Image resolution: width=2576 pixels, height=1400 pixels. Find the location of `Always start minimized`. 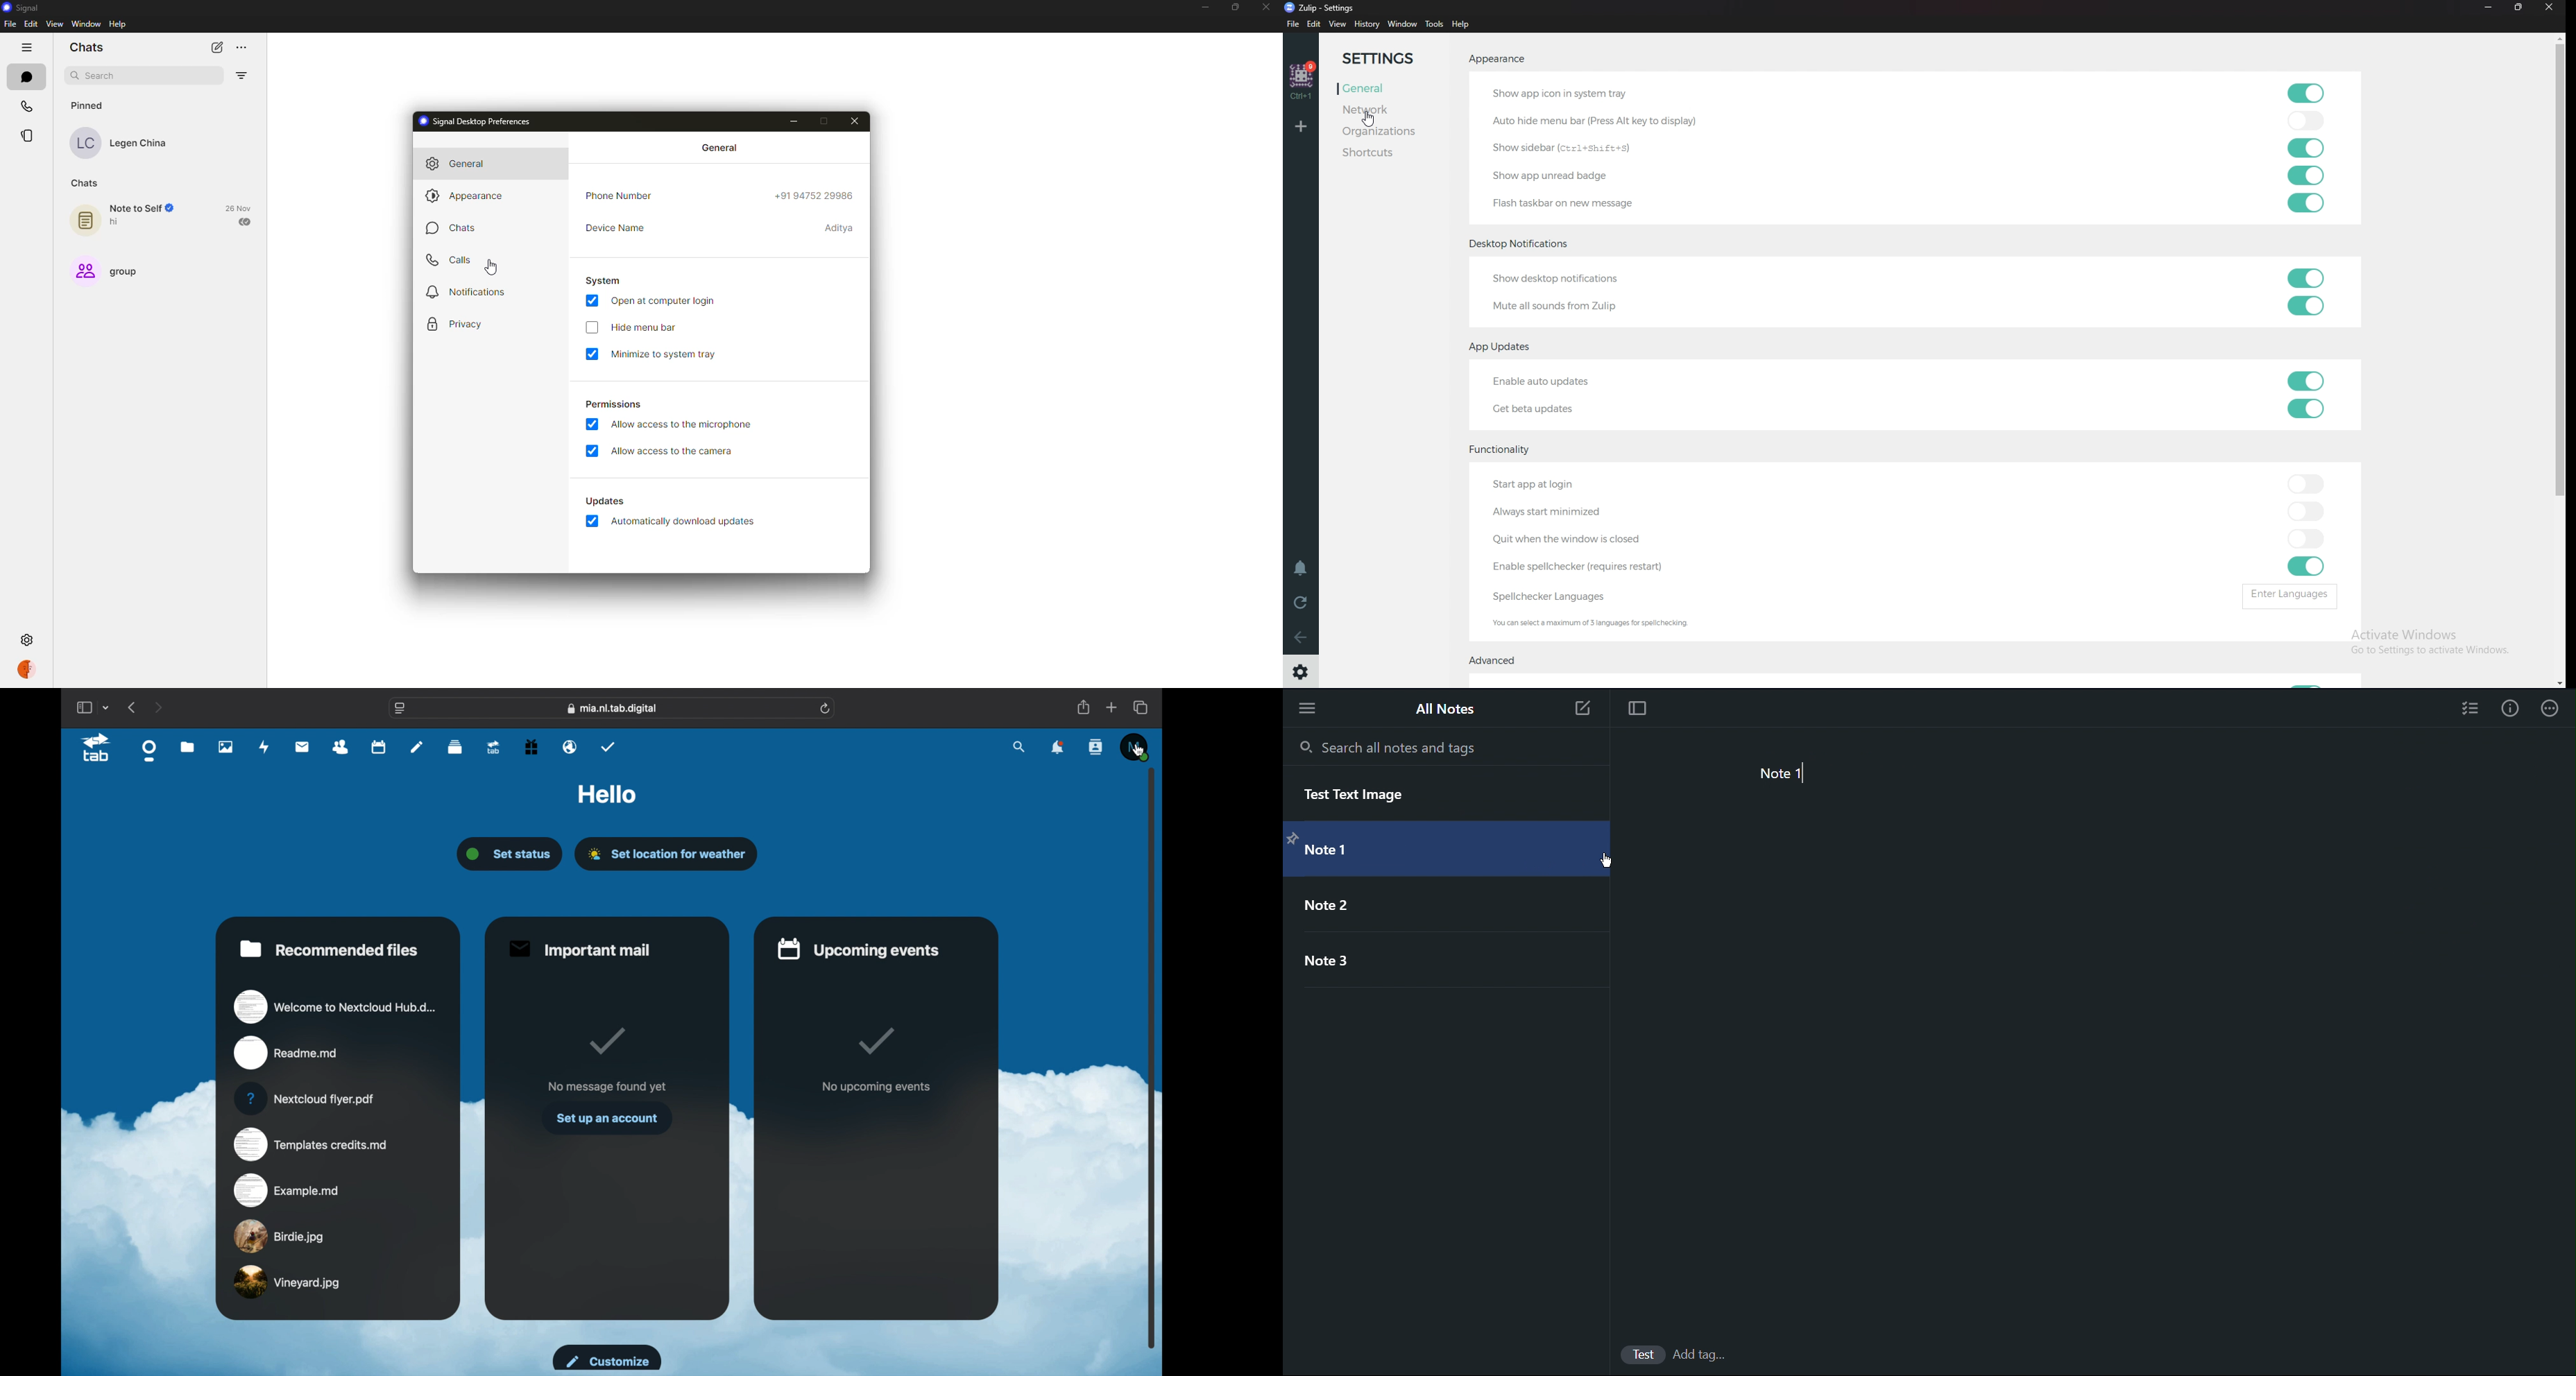

Always start minimized is located at coordinates (1545, 514).